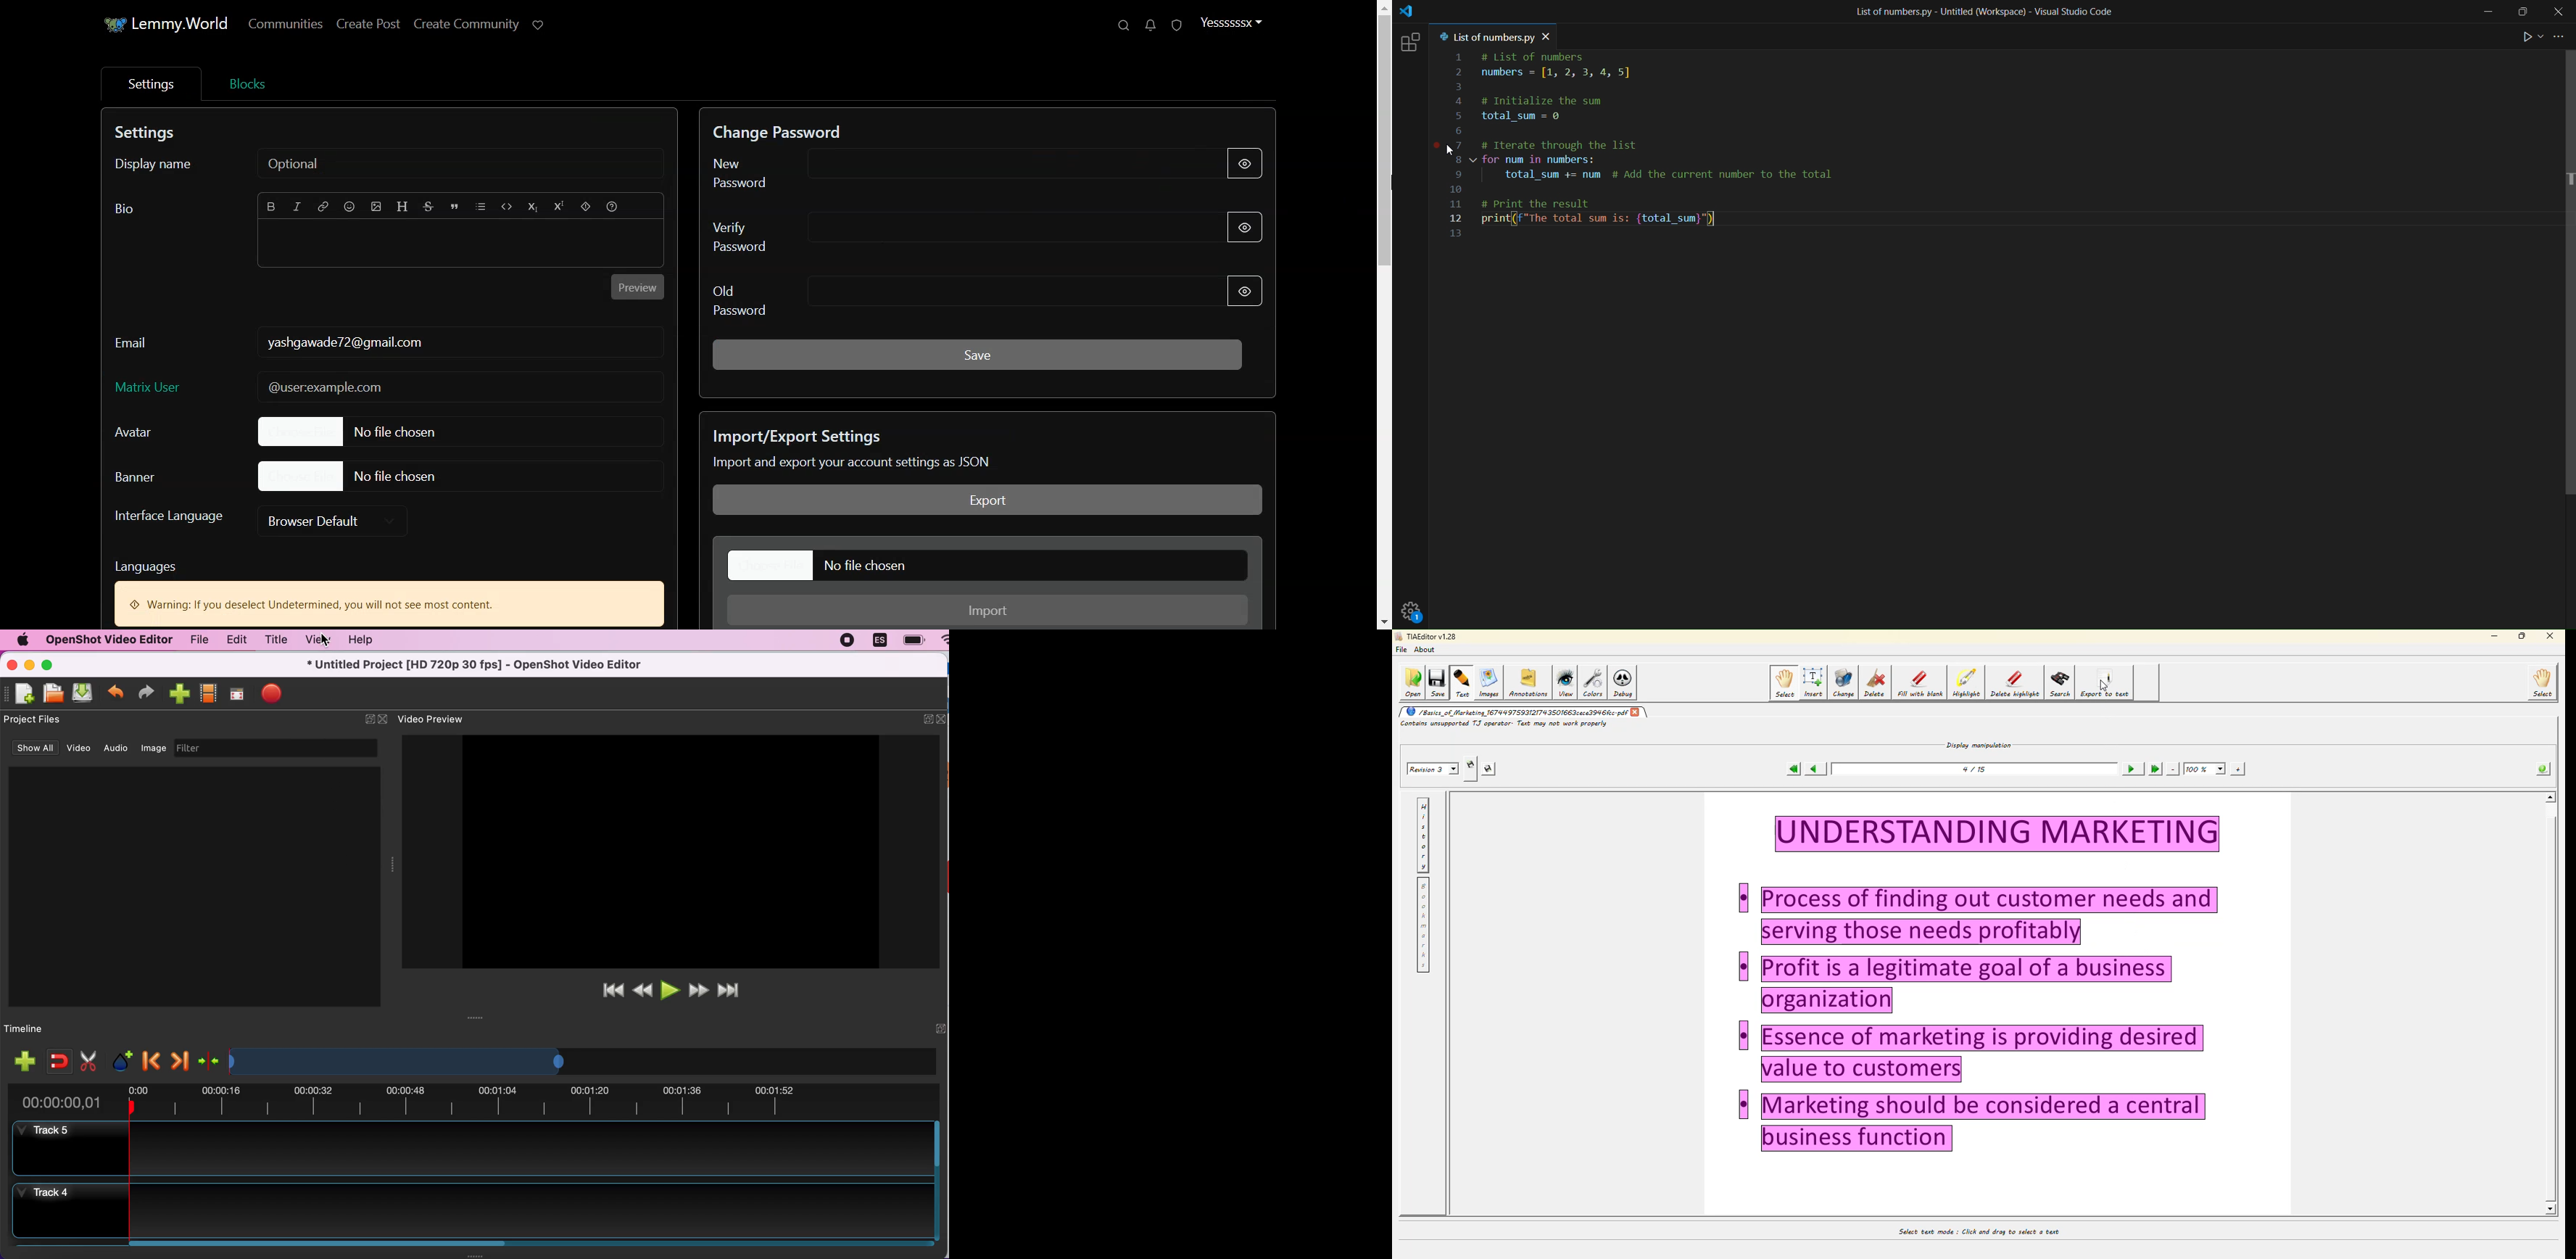 Image resolution: width=2576 pixels, height=1260 pixels. I want to click on Display name, so click(391, 164).